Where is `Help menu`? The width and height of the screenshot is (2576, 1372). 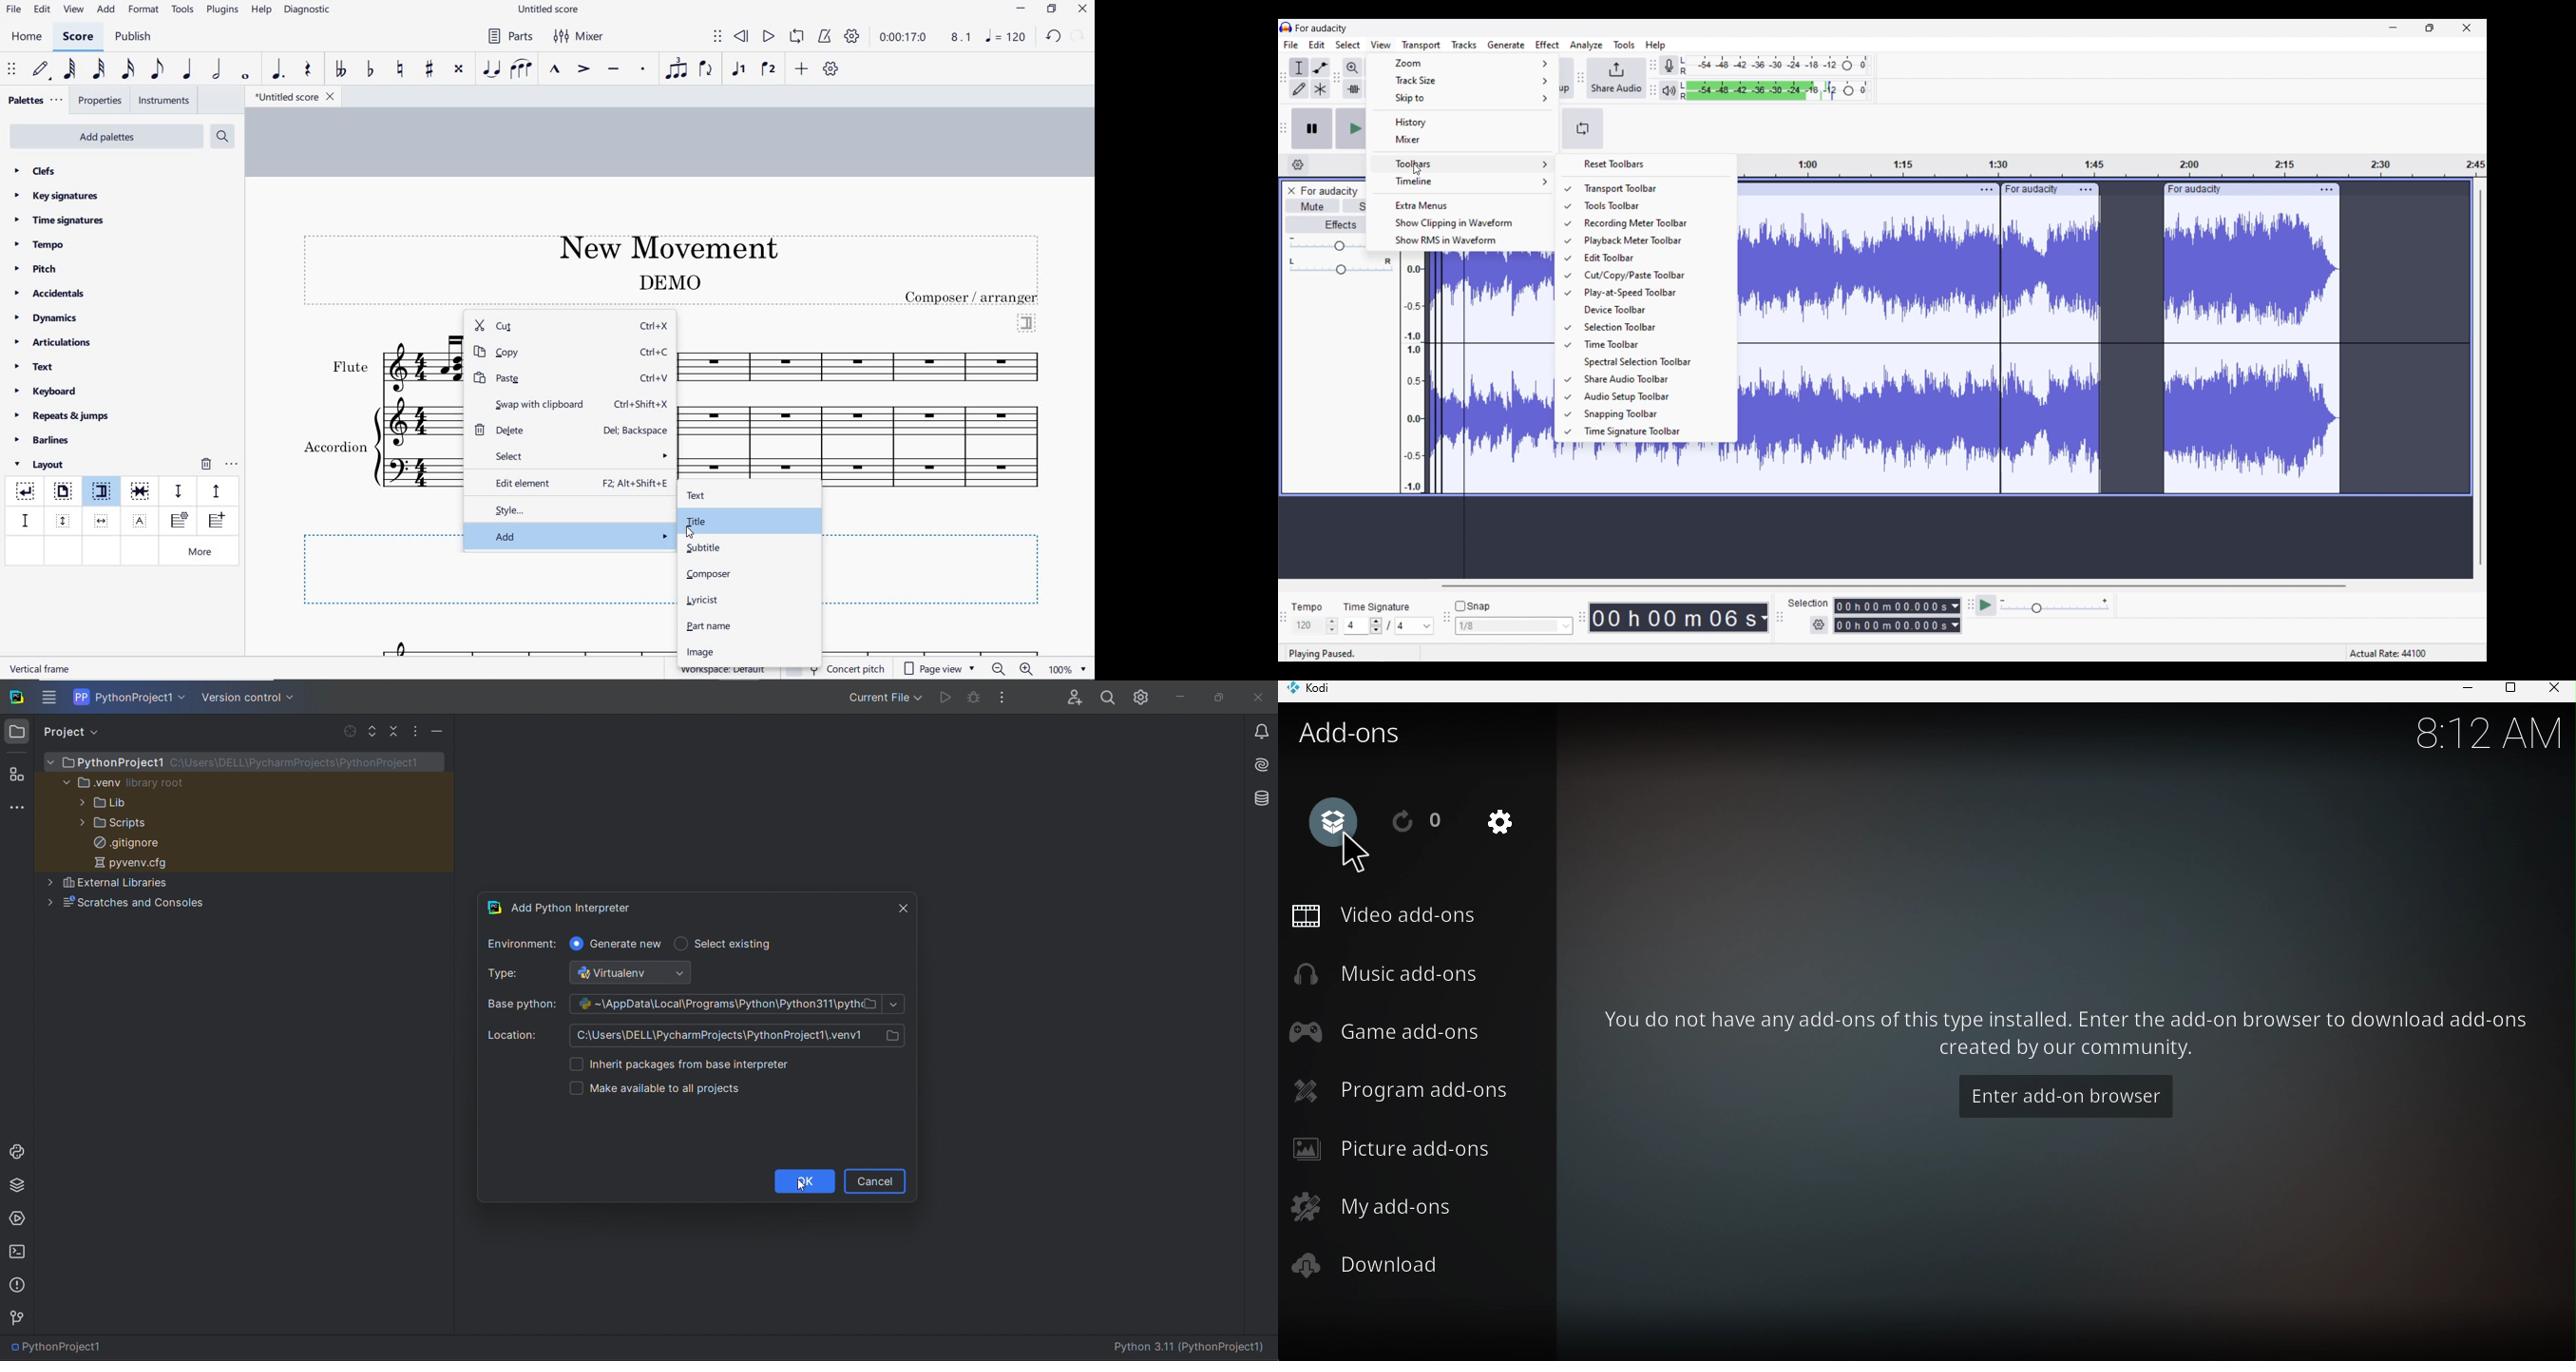
Help menu is located at coordinates (1656, 45).